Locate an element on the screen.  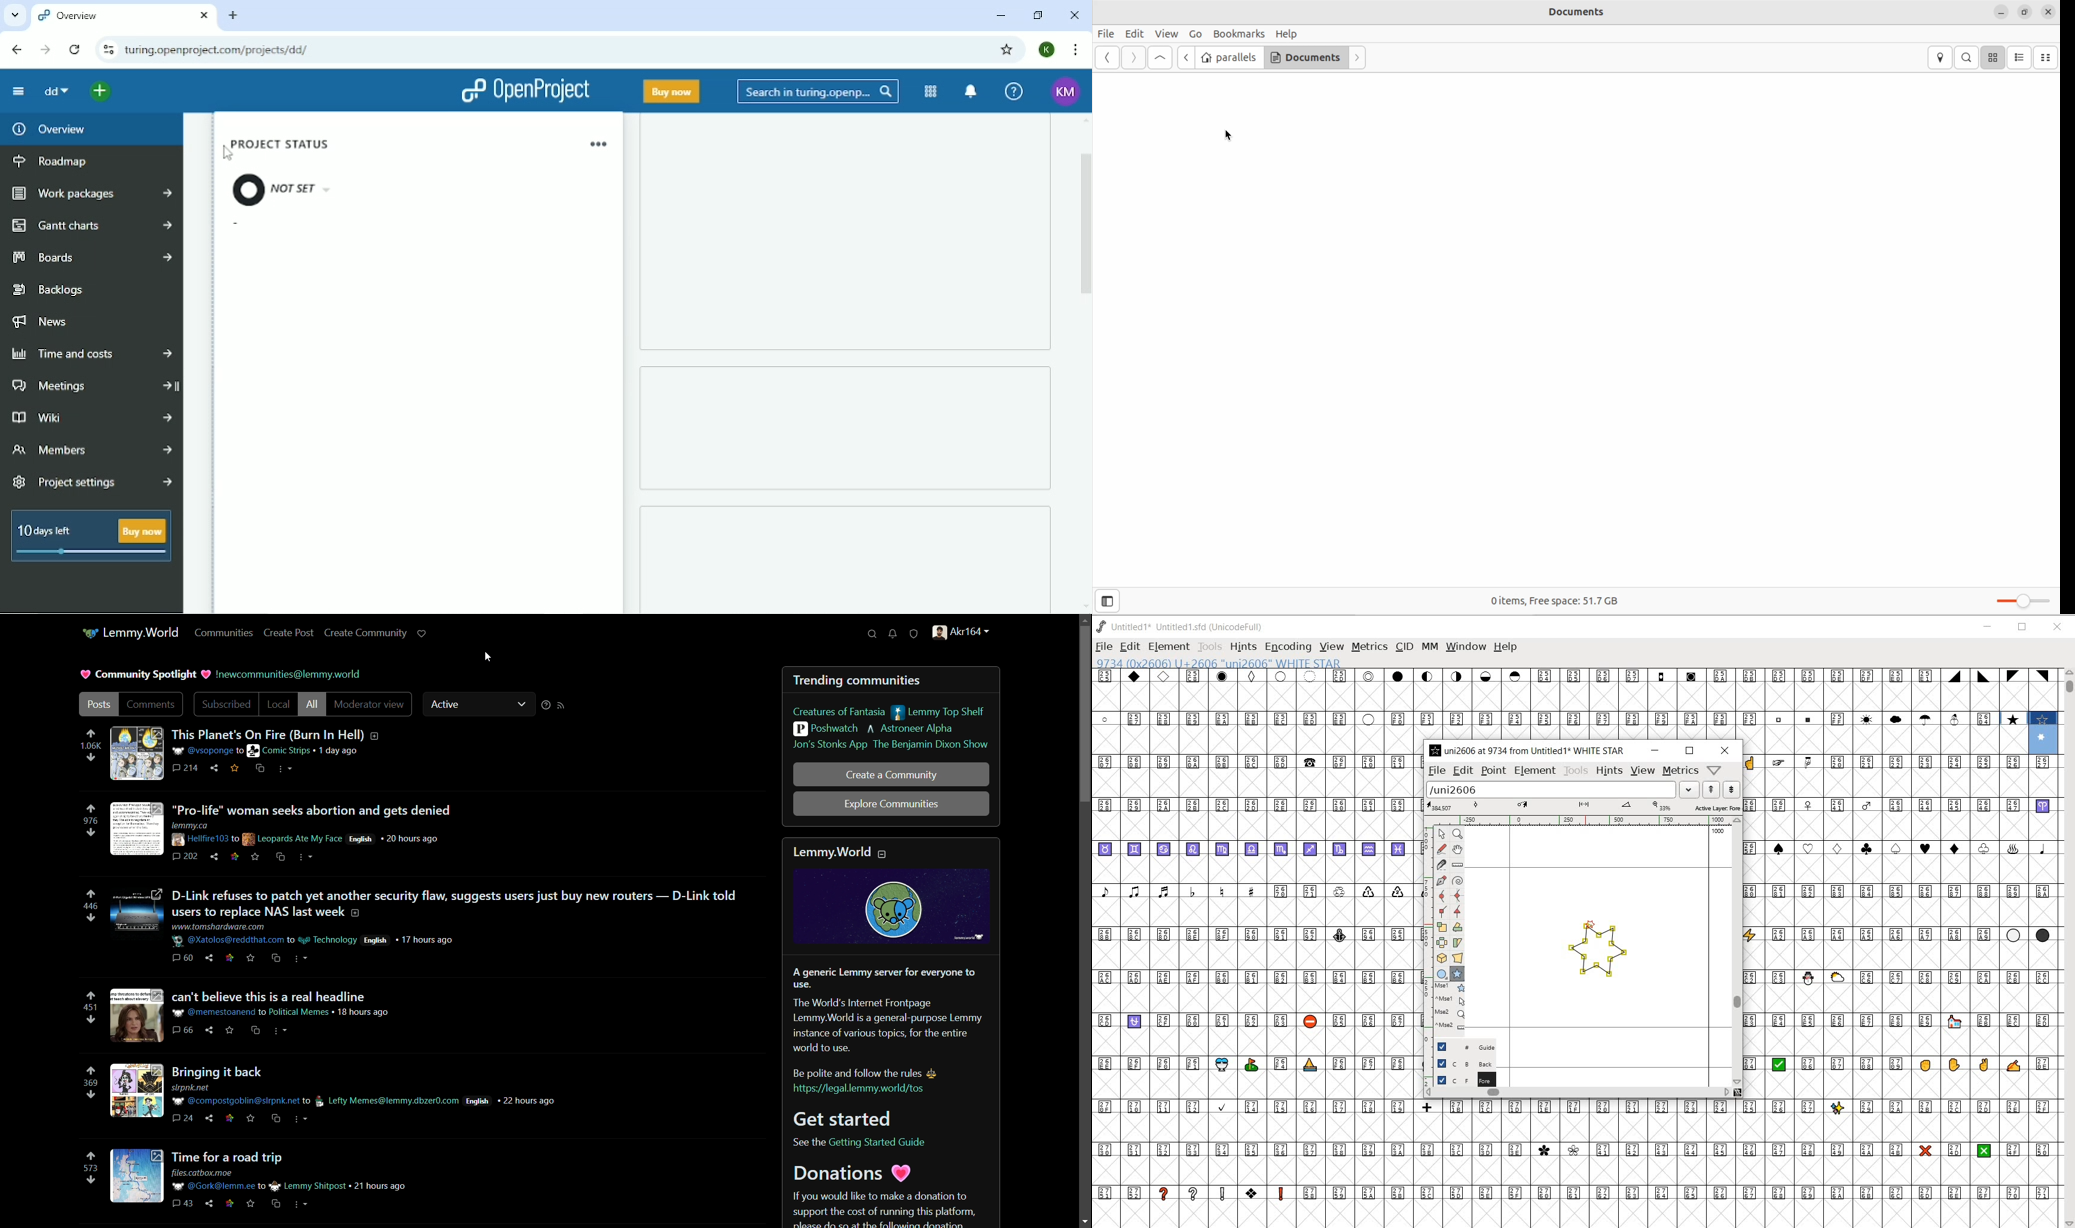
jon's stonks app is located at coordinates (829, 746).